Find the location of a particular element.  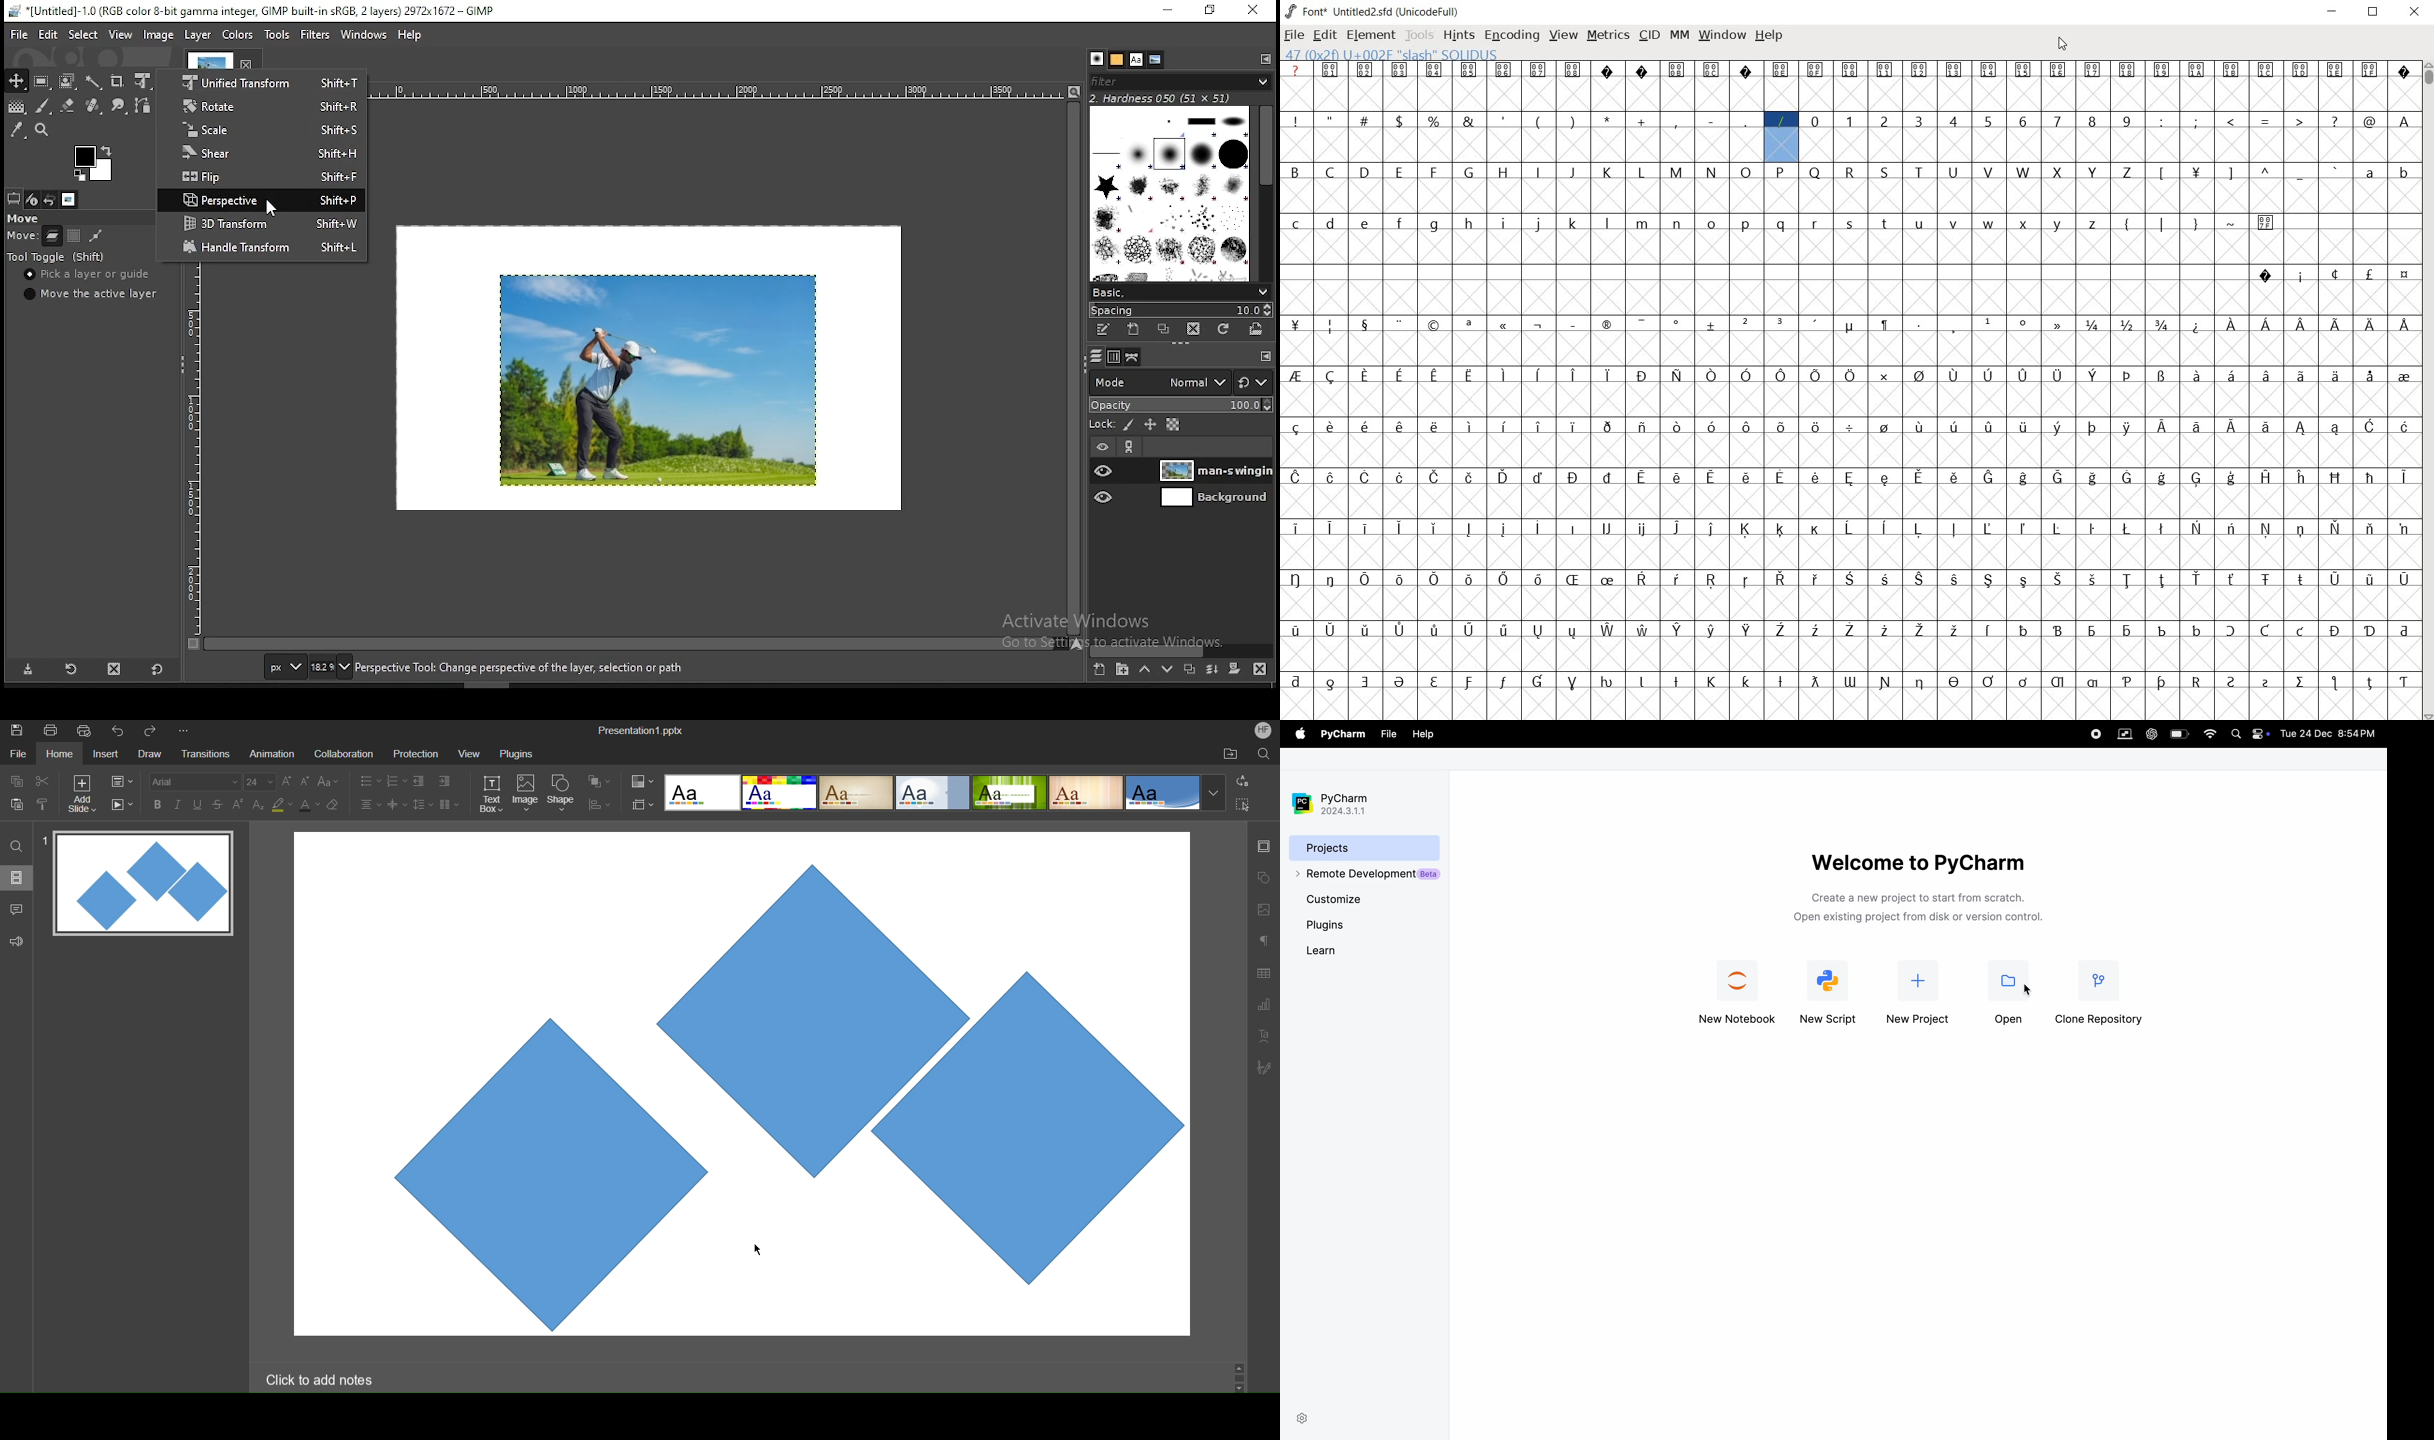

glyph is located at coordinates (2267, 477).